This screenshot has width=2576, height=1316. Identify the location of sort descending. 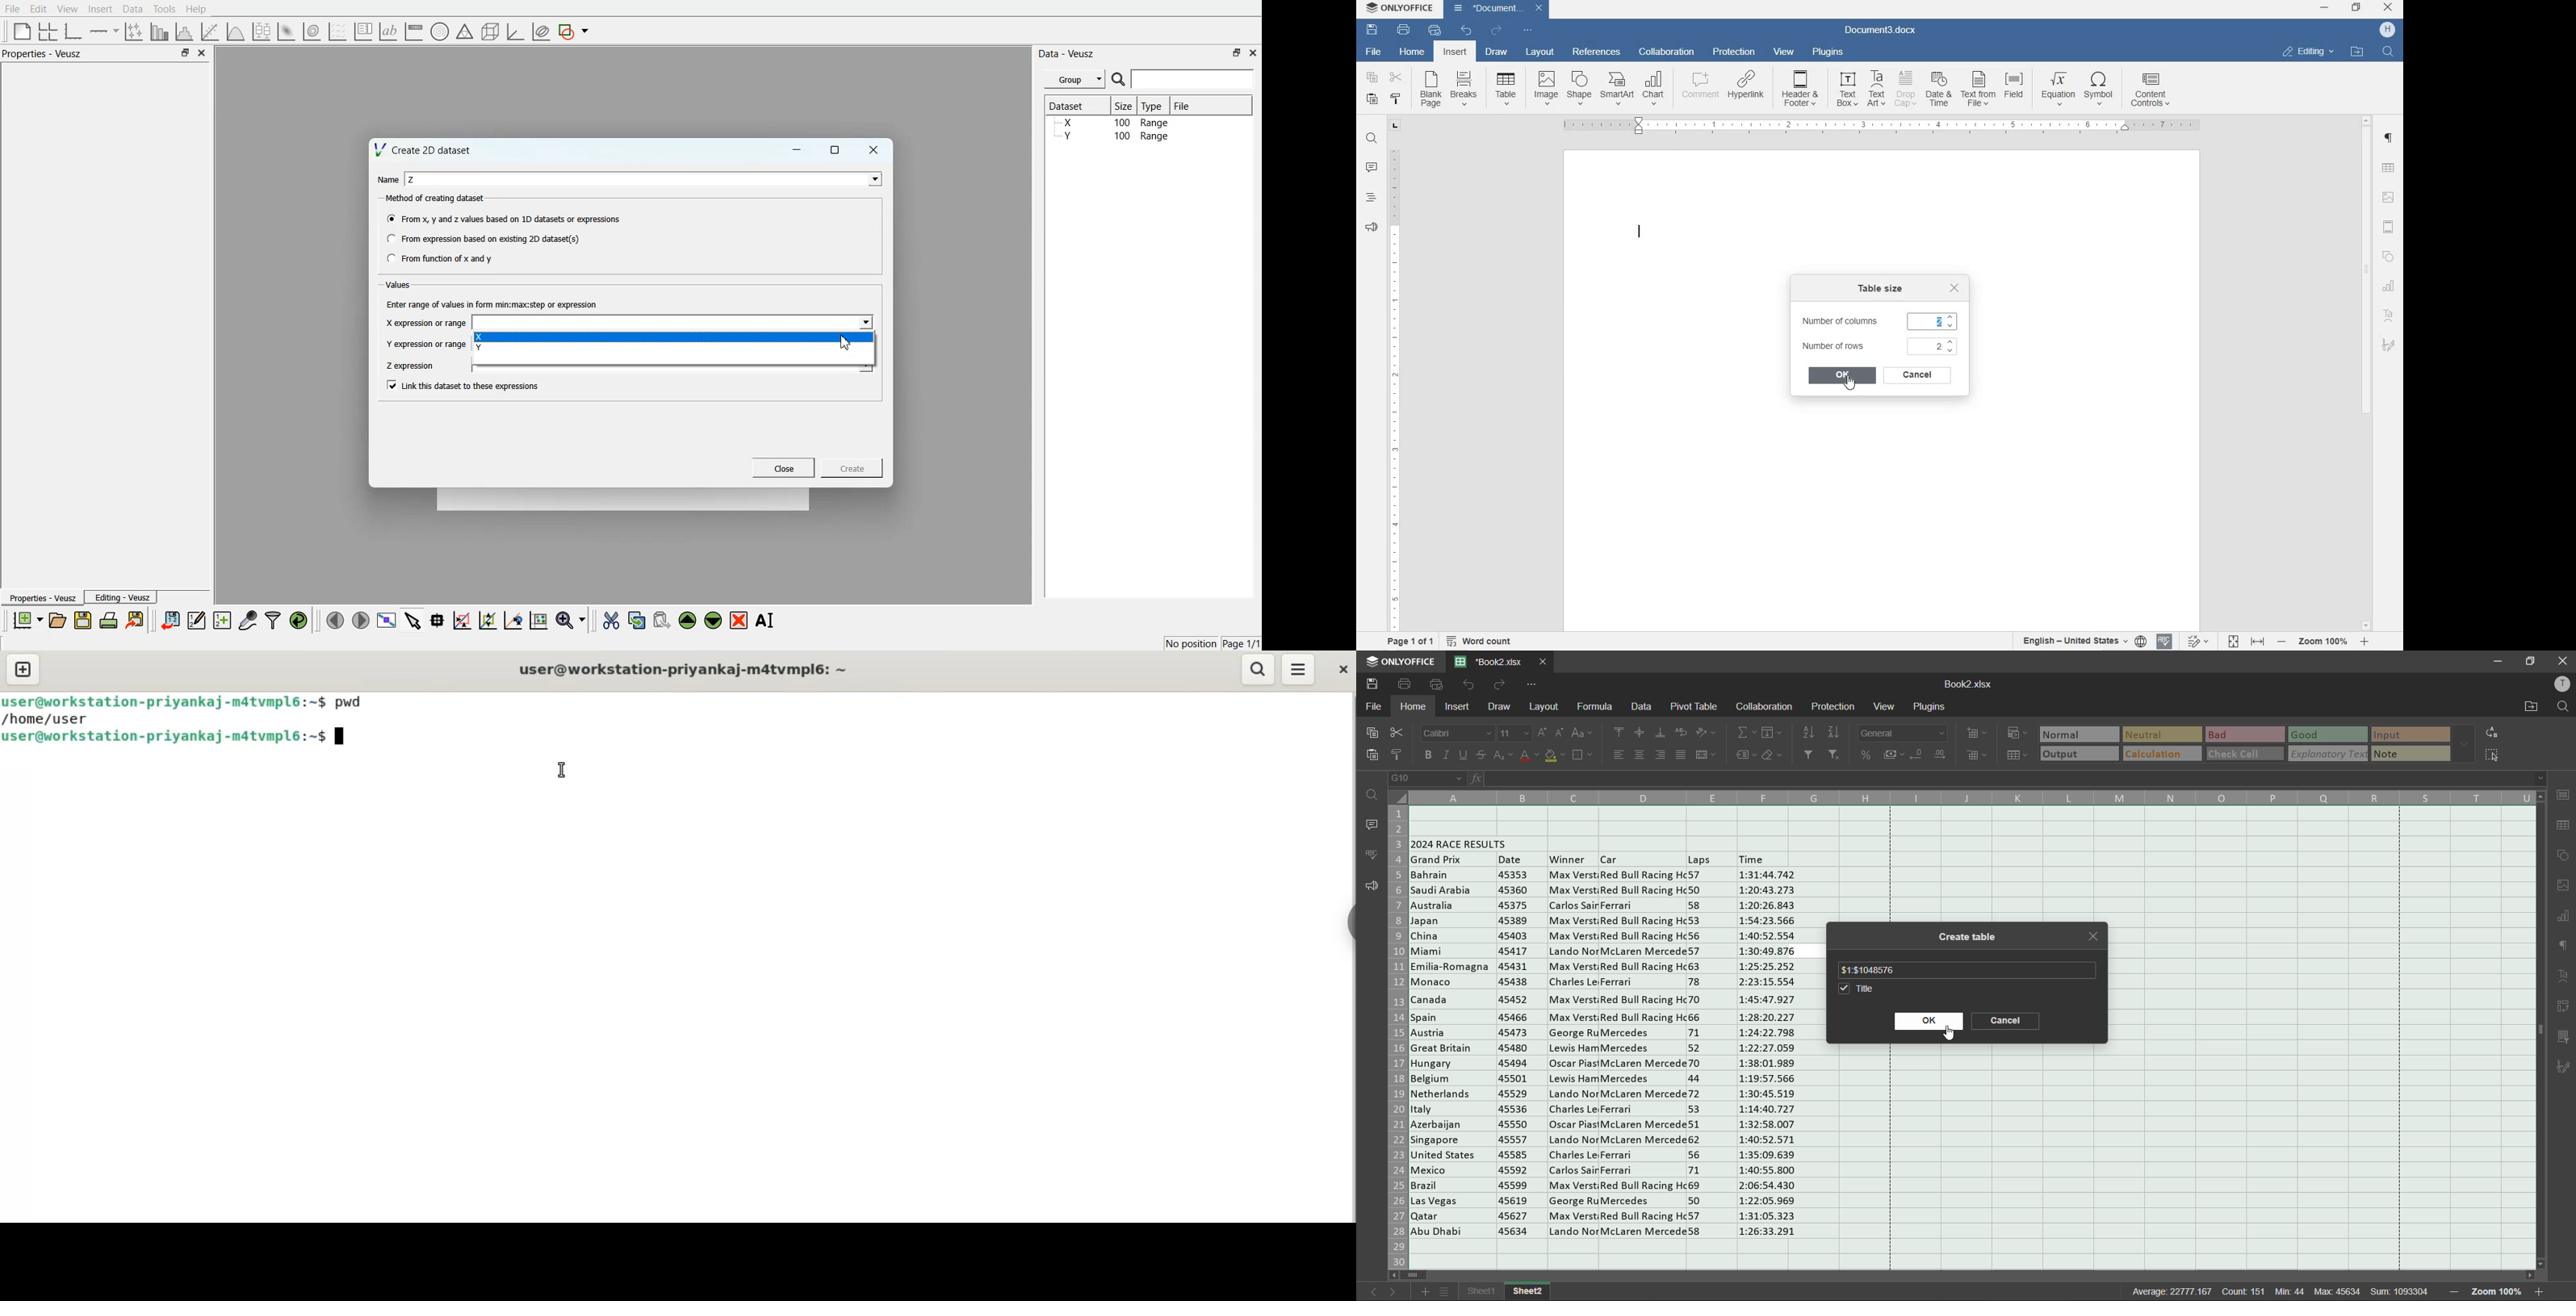
(1834, 733).